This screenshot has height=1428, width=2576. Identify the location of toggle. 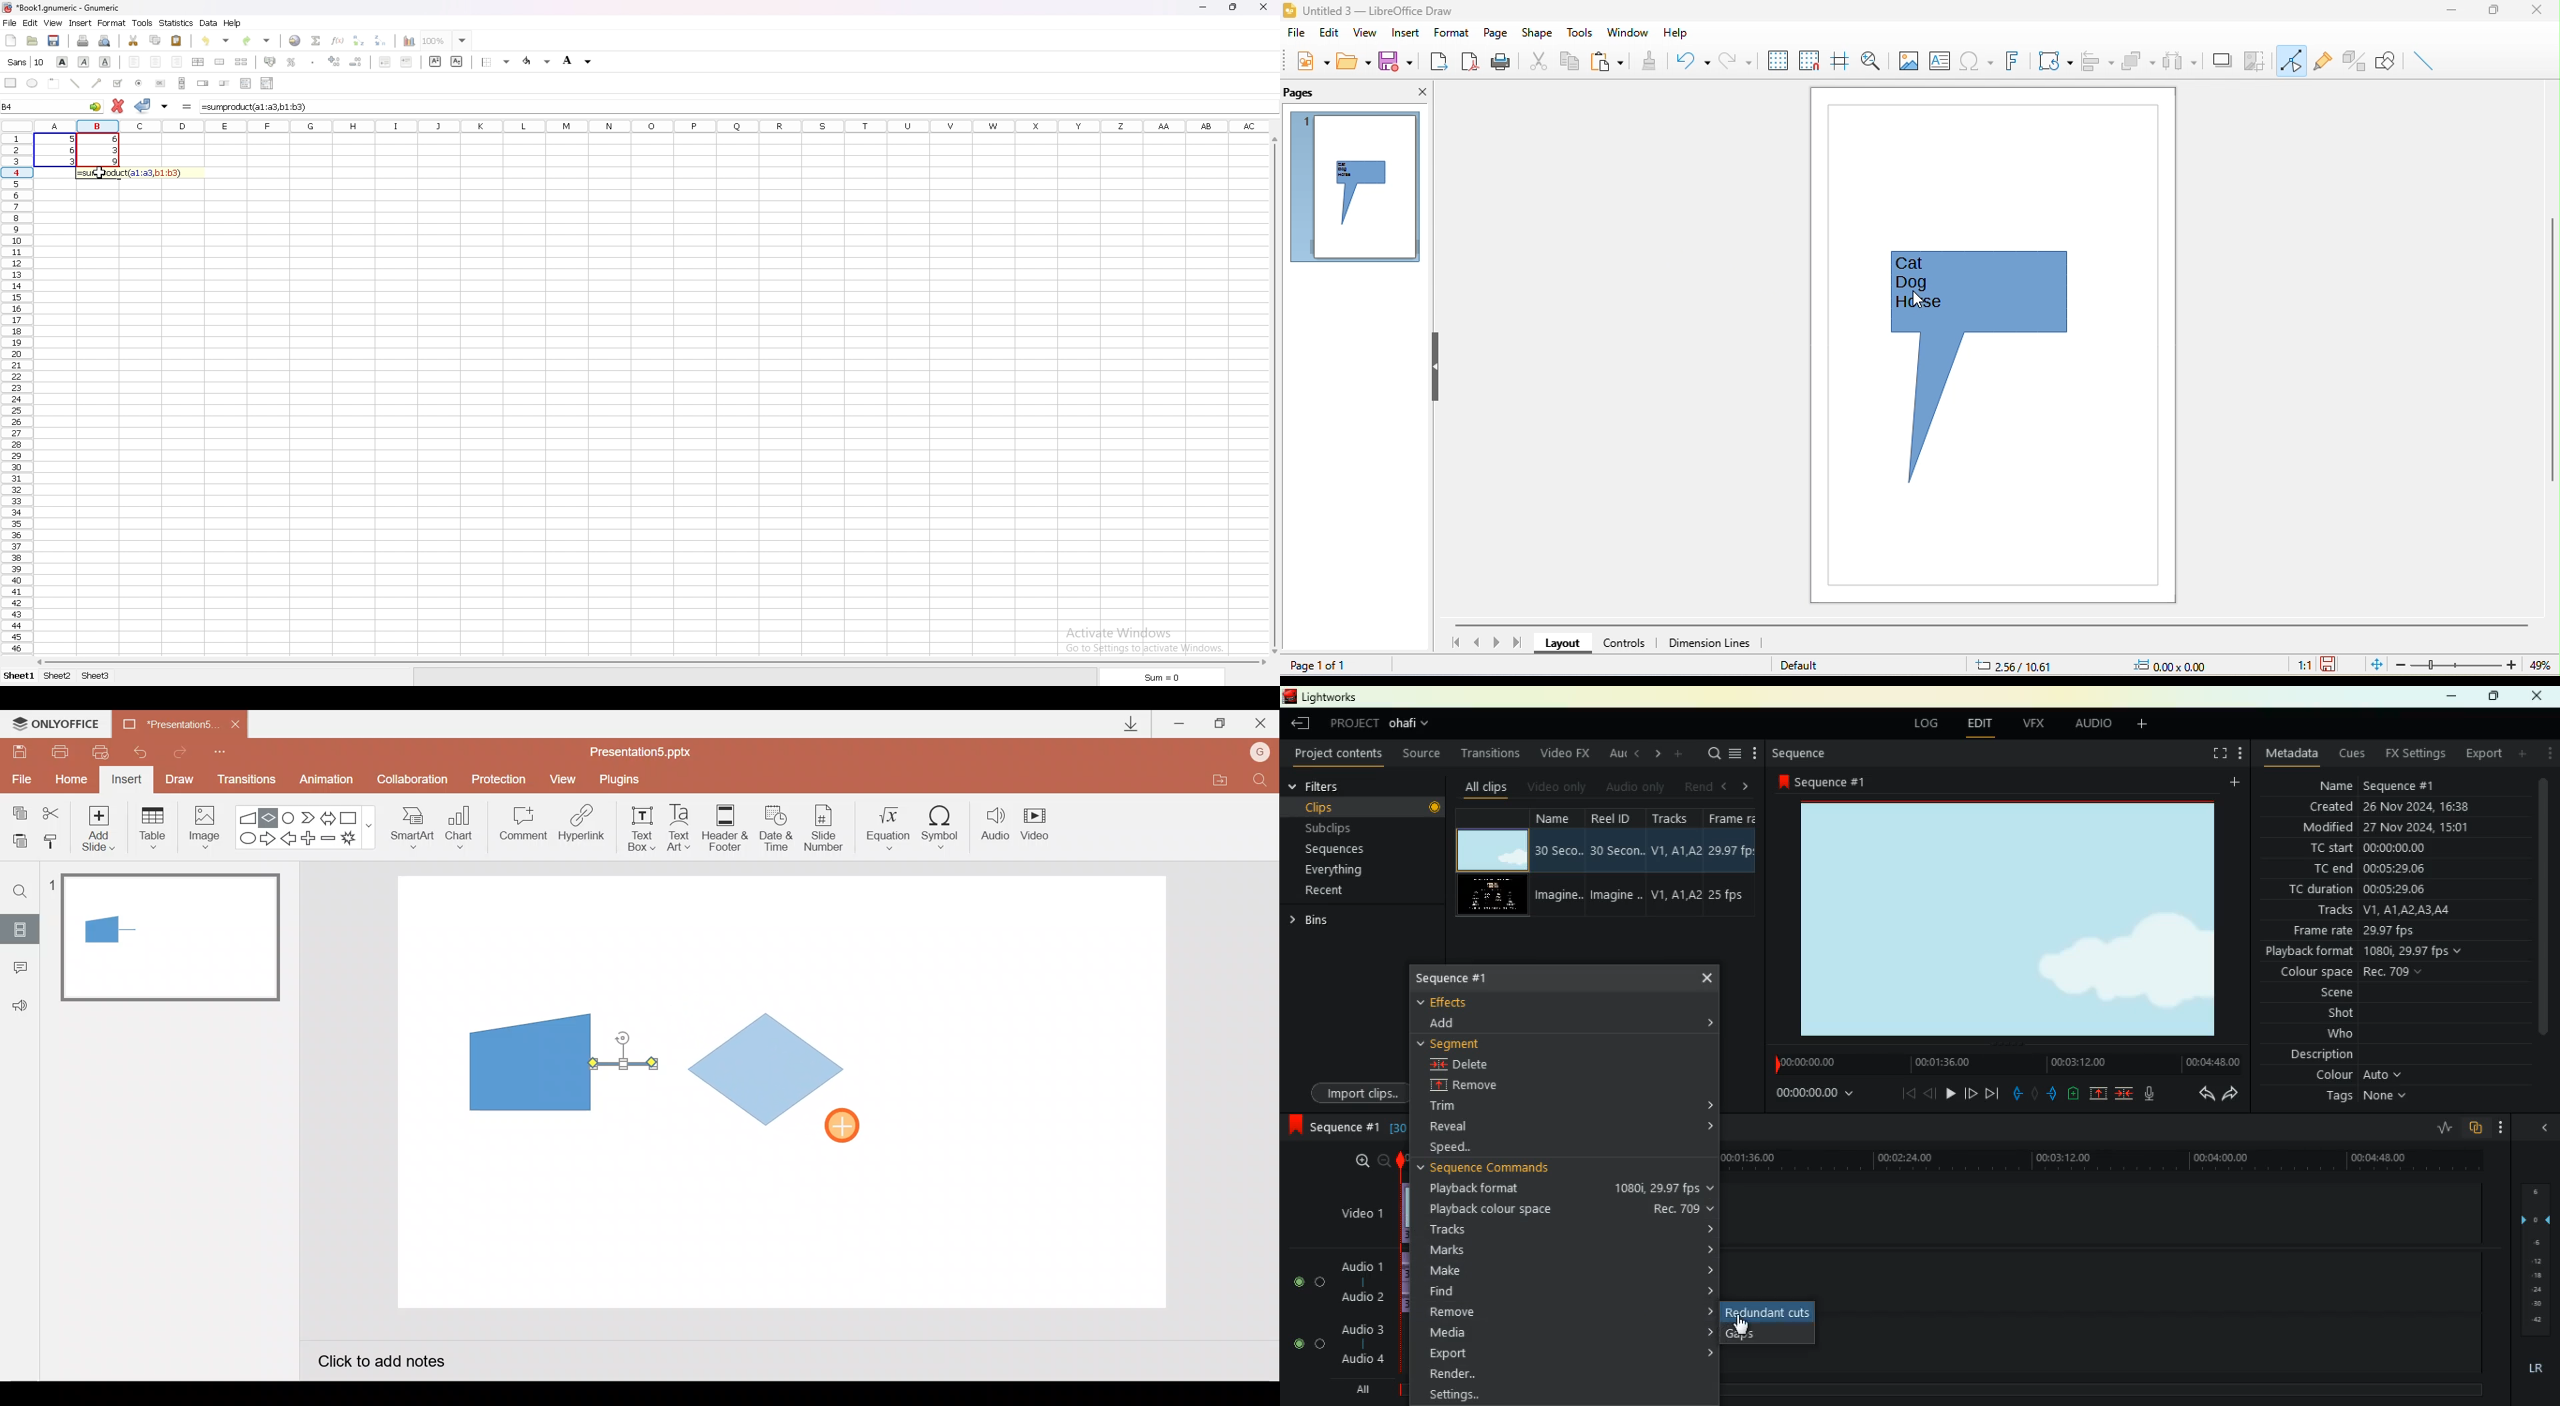
(1322, 1282).